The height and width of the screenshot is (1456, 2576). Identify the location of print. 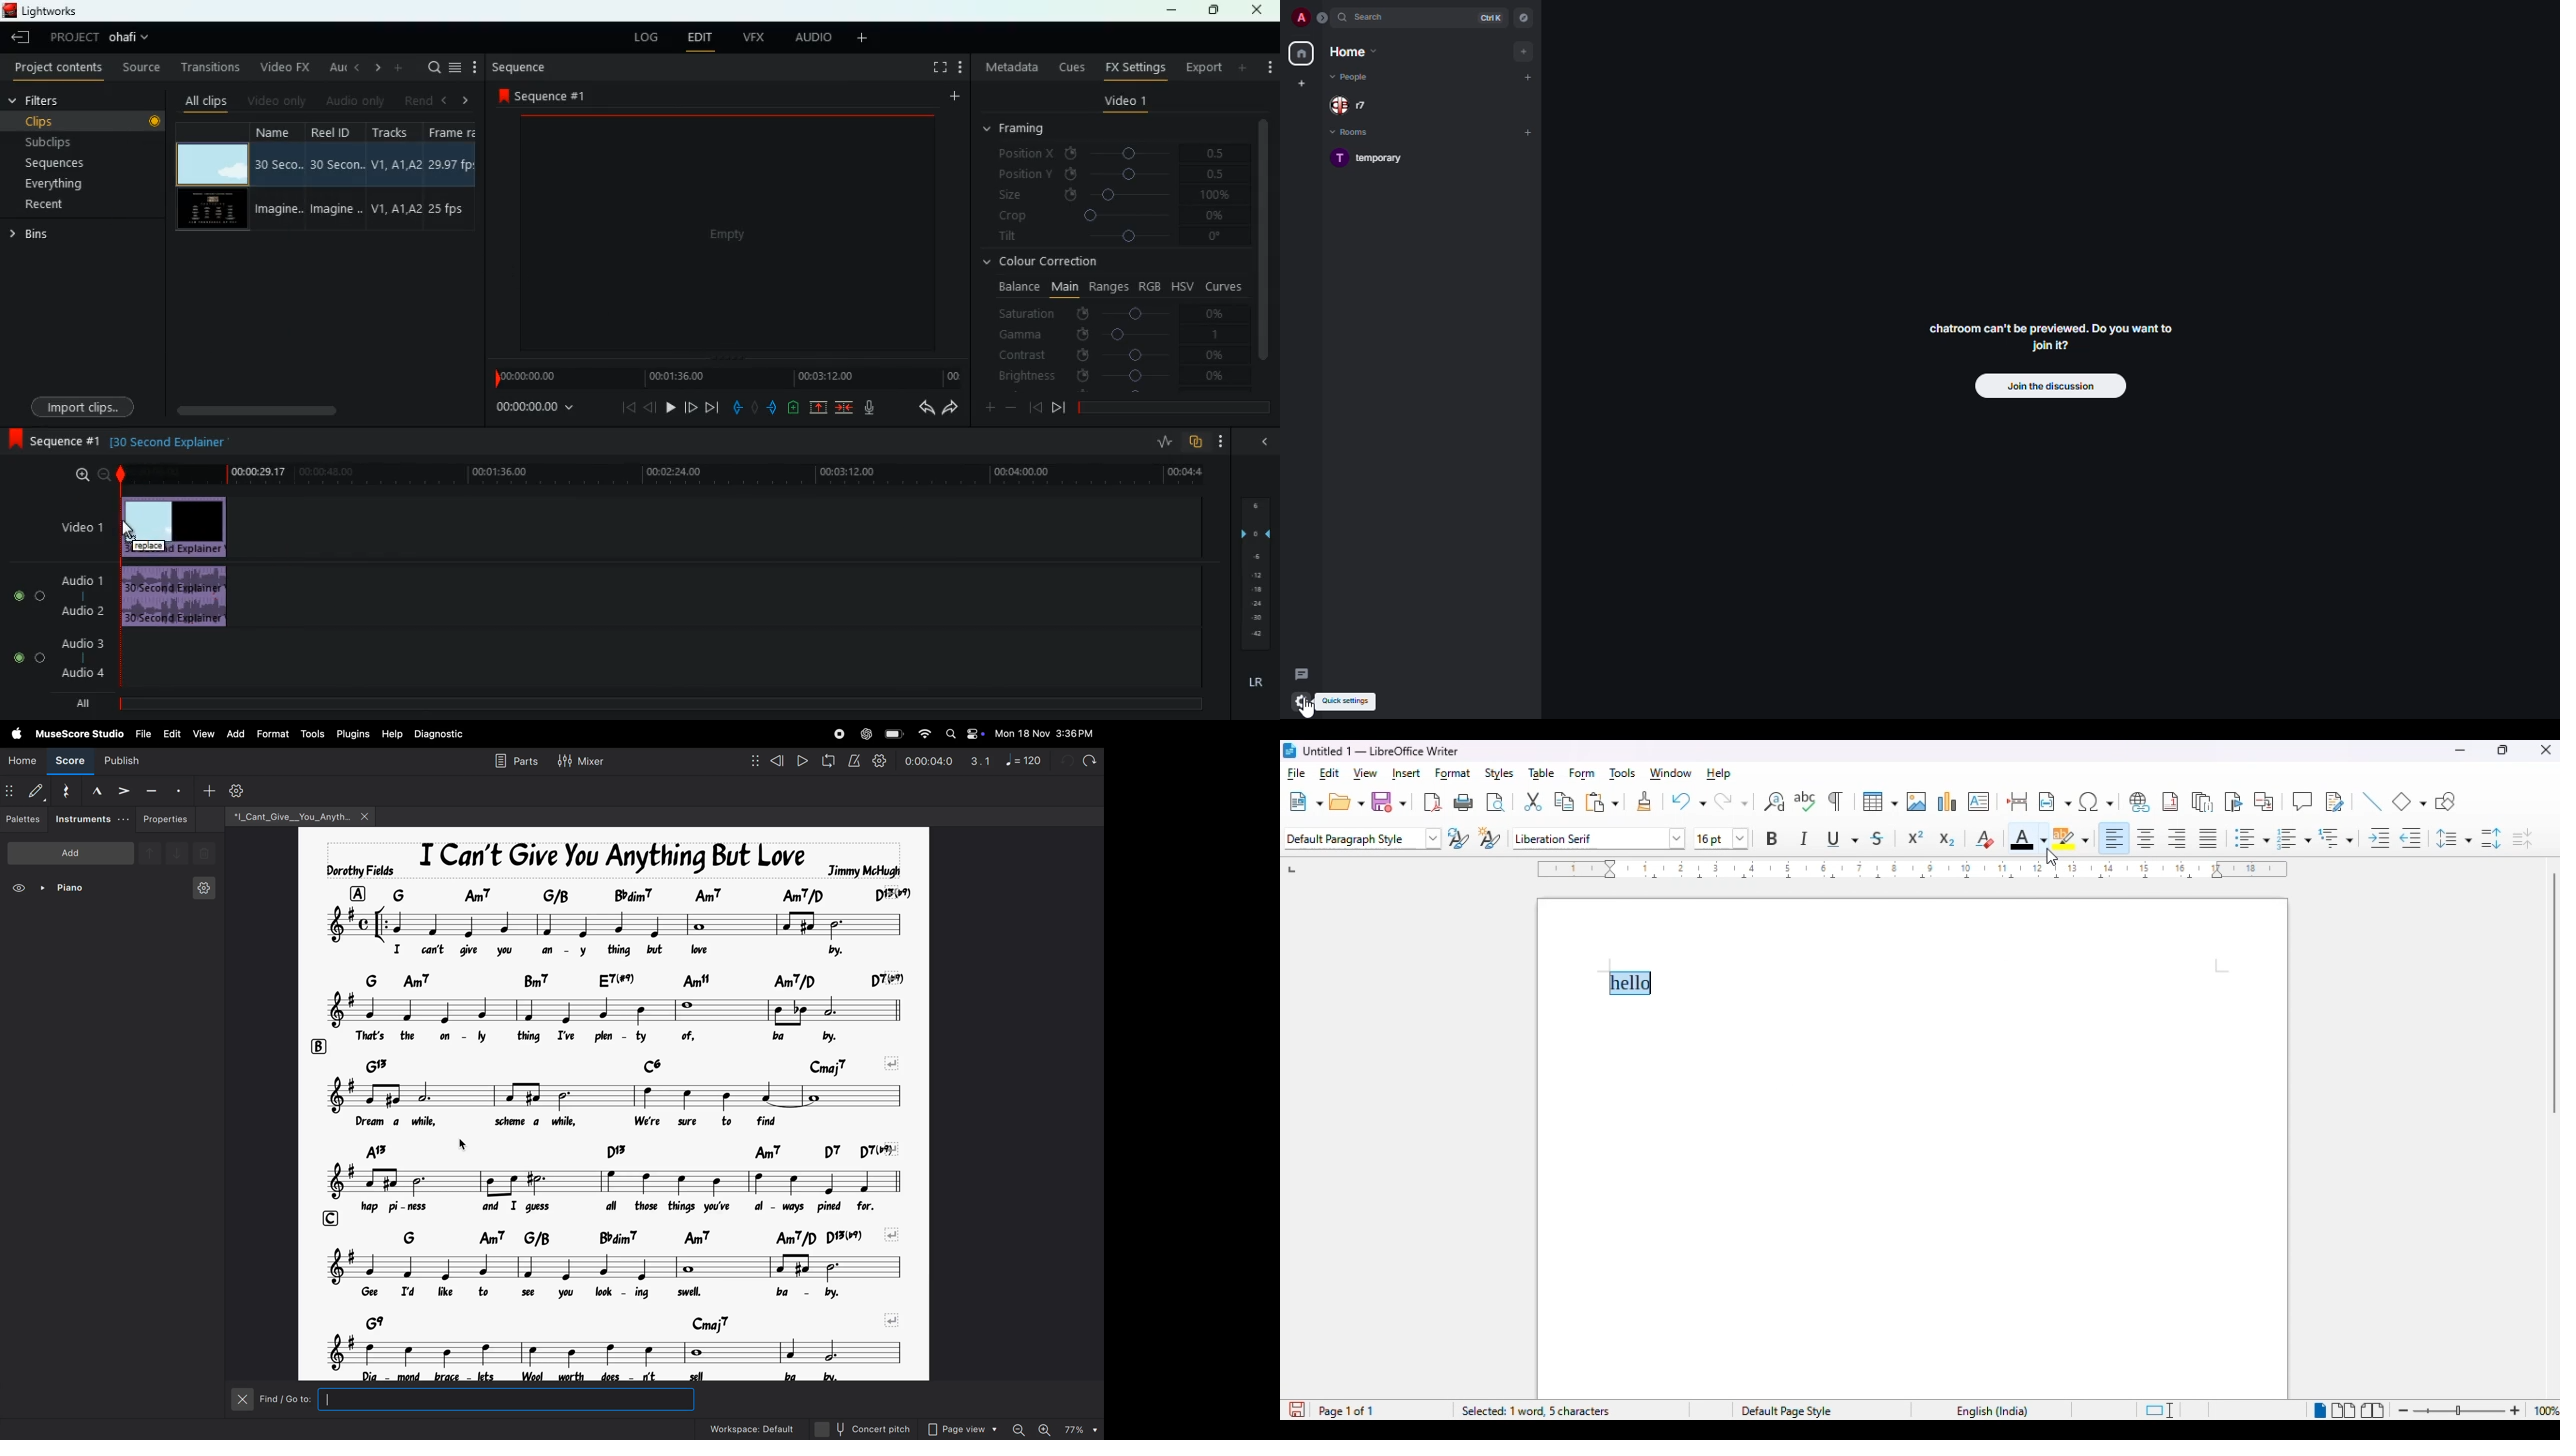
(1463, 803).